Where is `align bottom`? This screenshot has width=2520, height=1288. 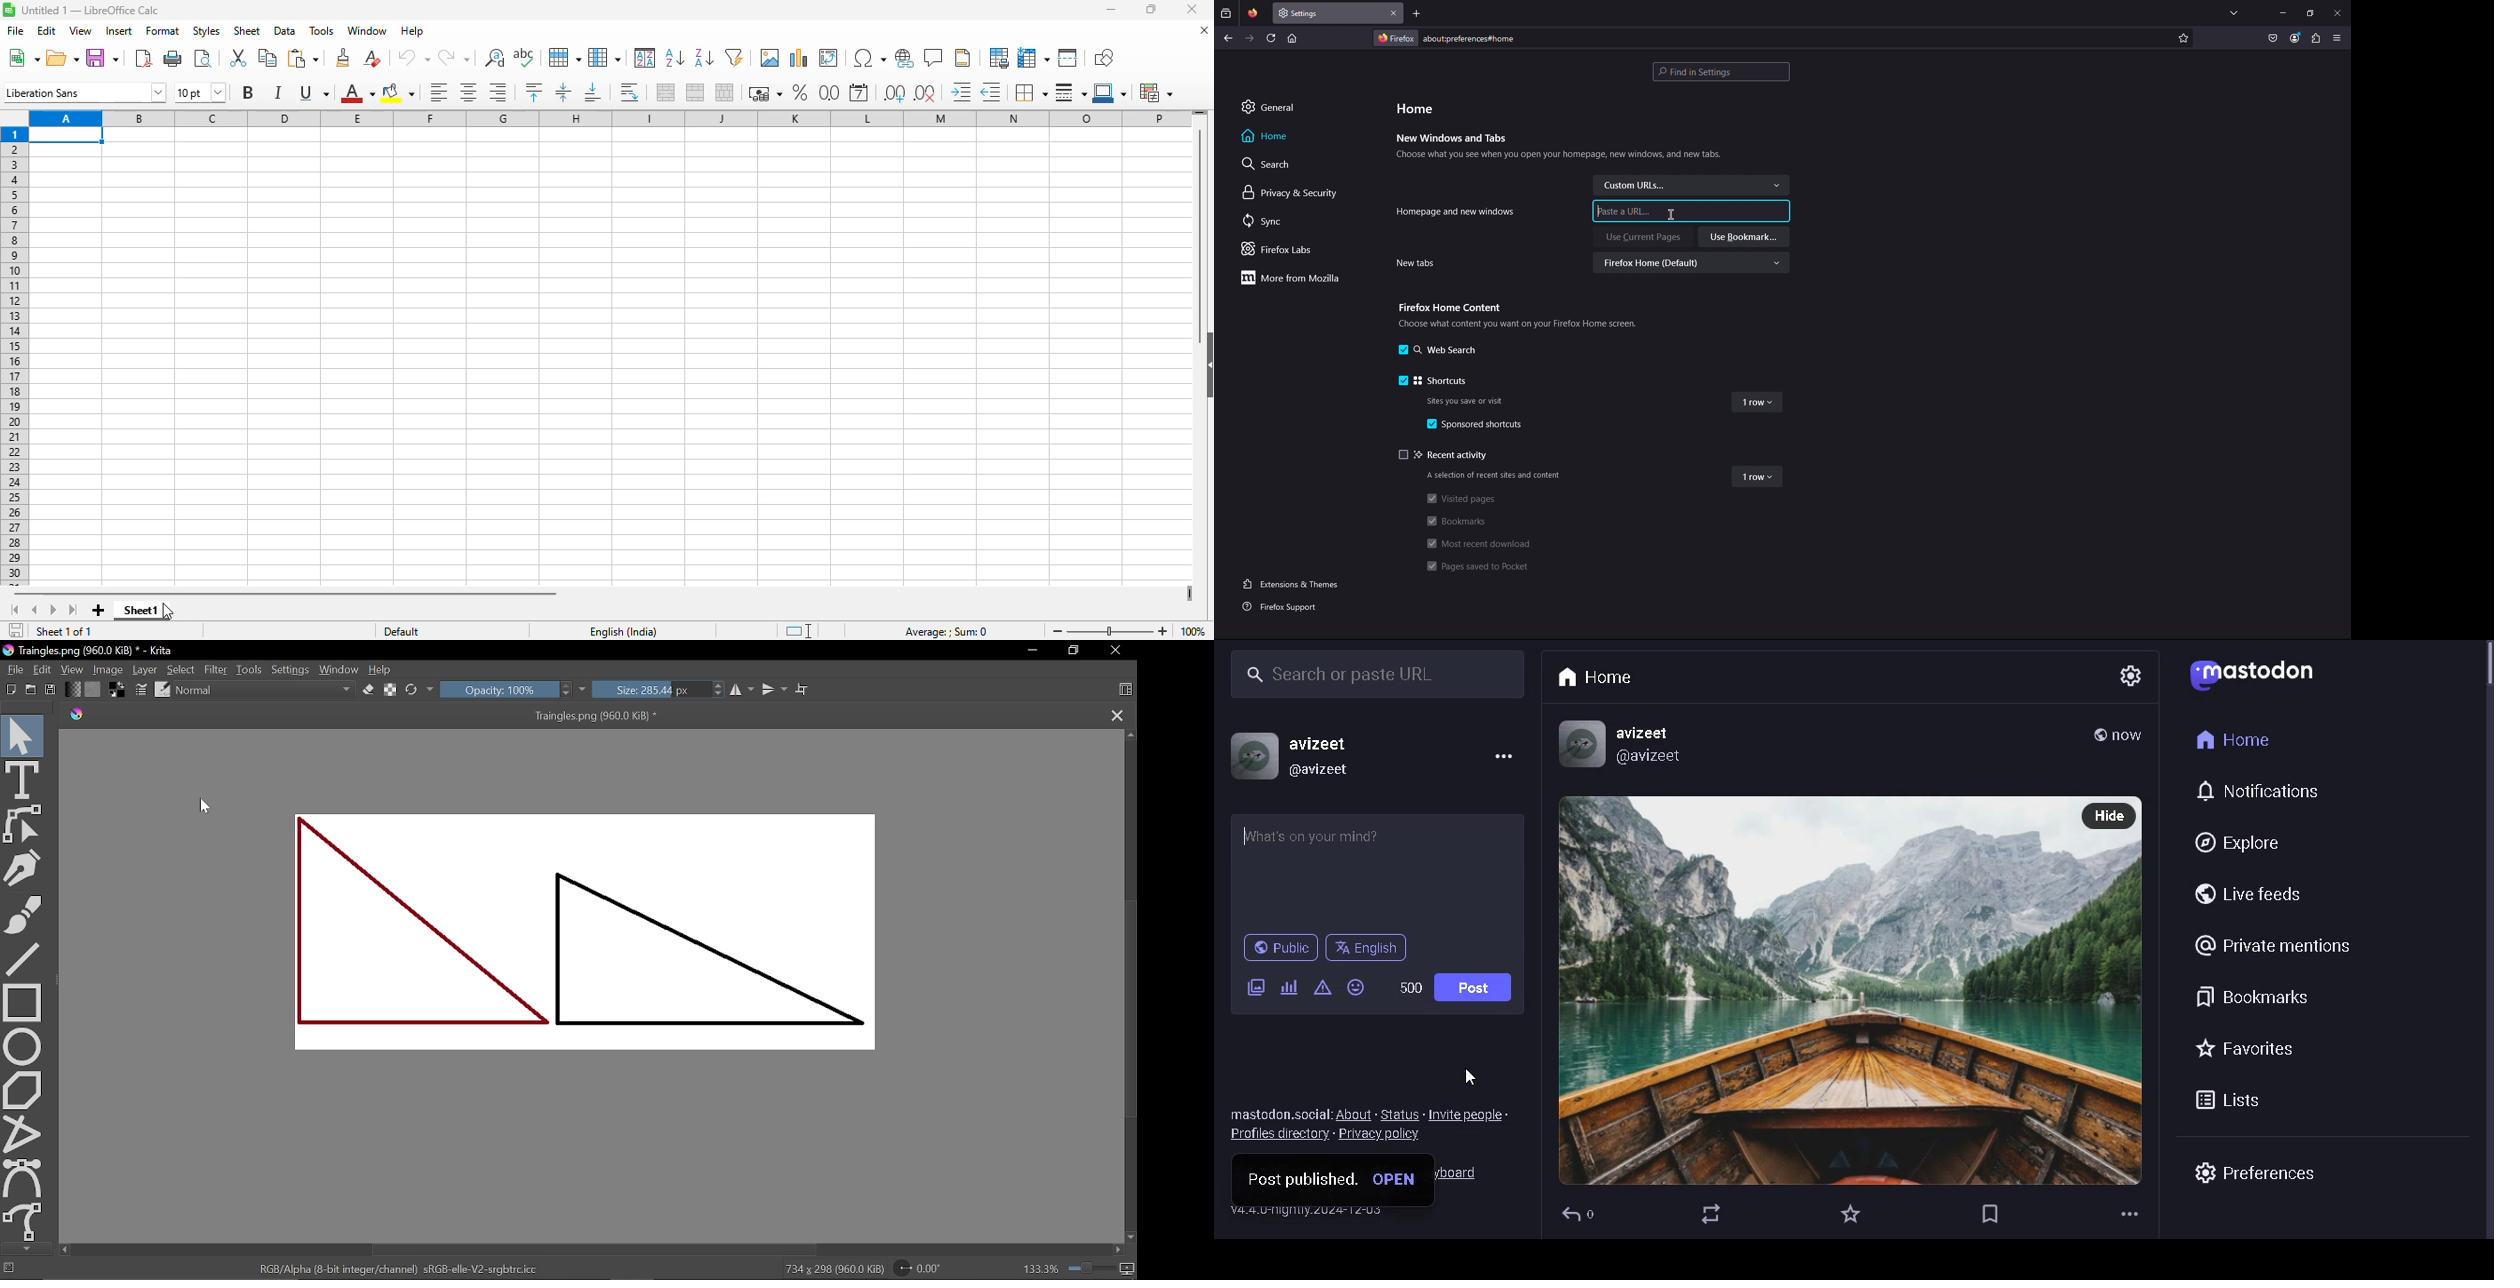 align bottom is located at coordinates (594, 92).